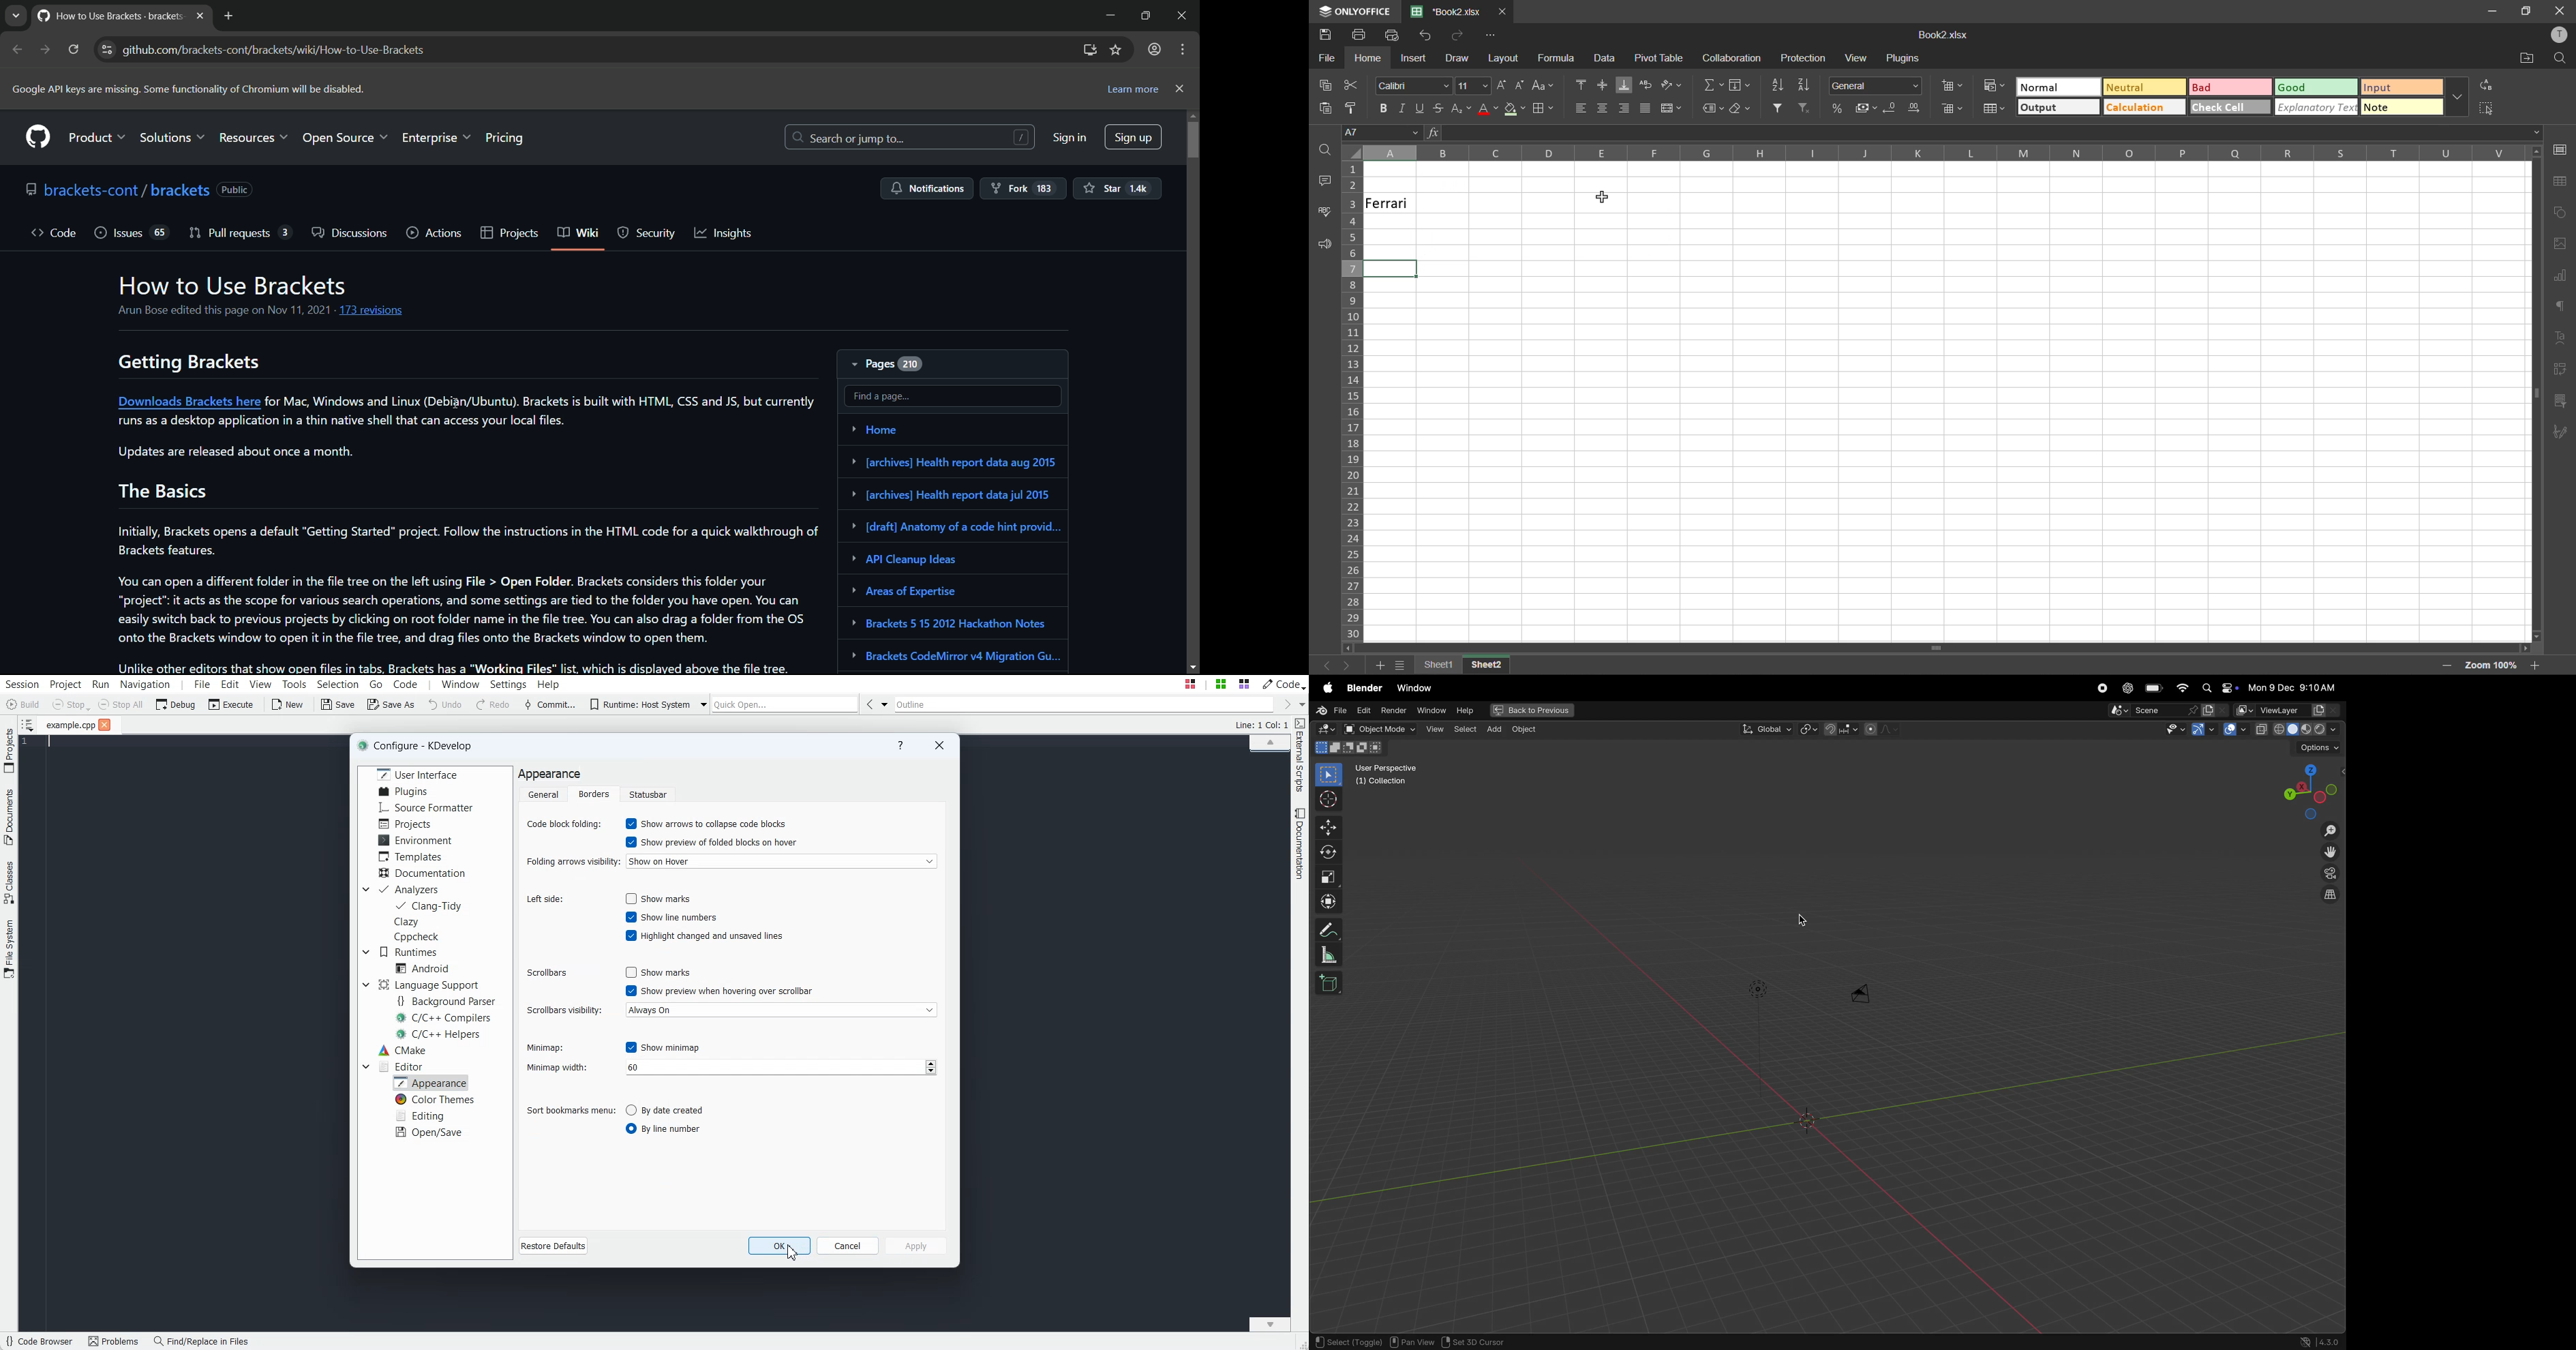 Image resolution: width=2576 pixels, height=1372 pixels. Describe the element at coordinates (648, 794) in the screenshot. I see `Statusbar` at that location.